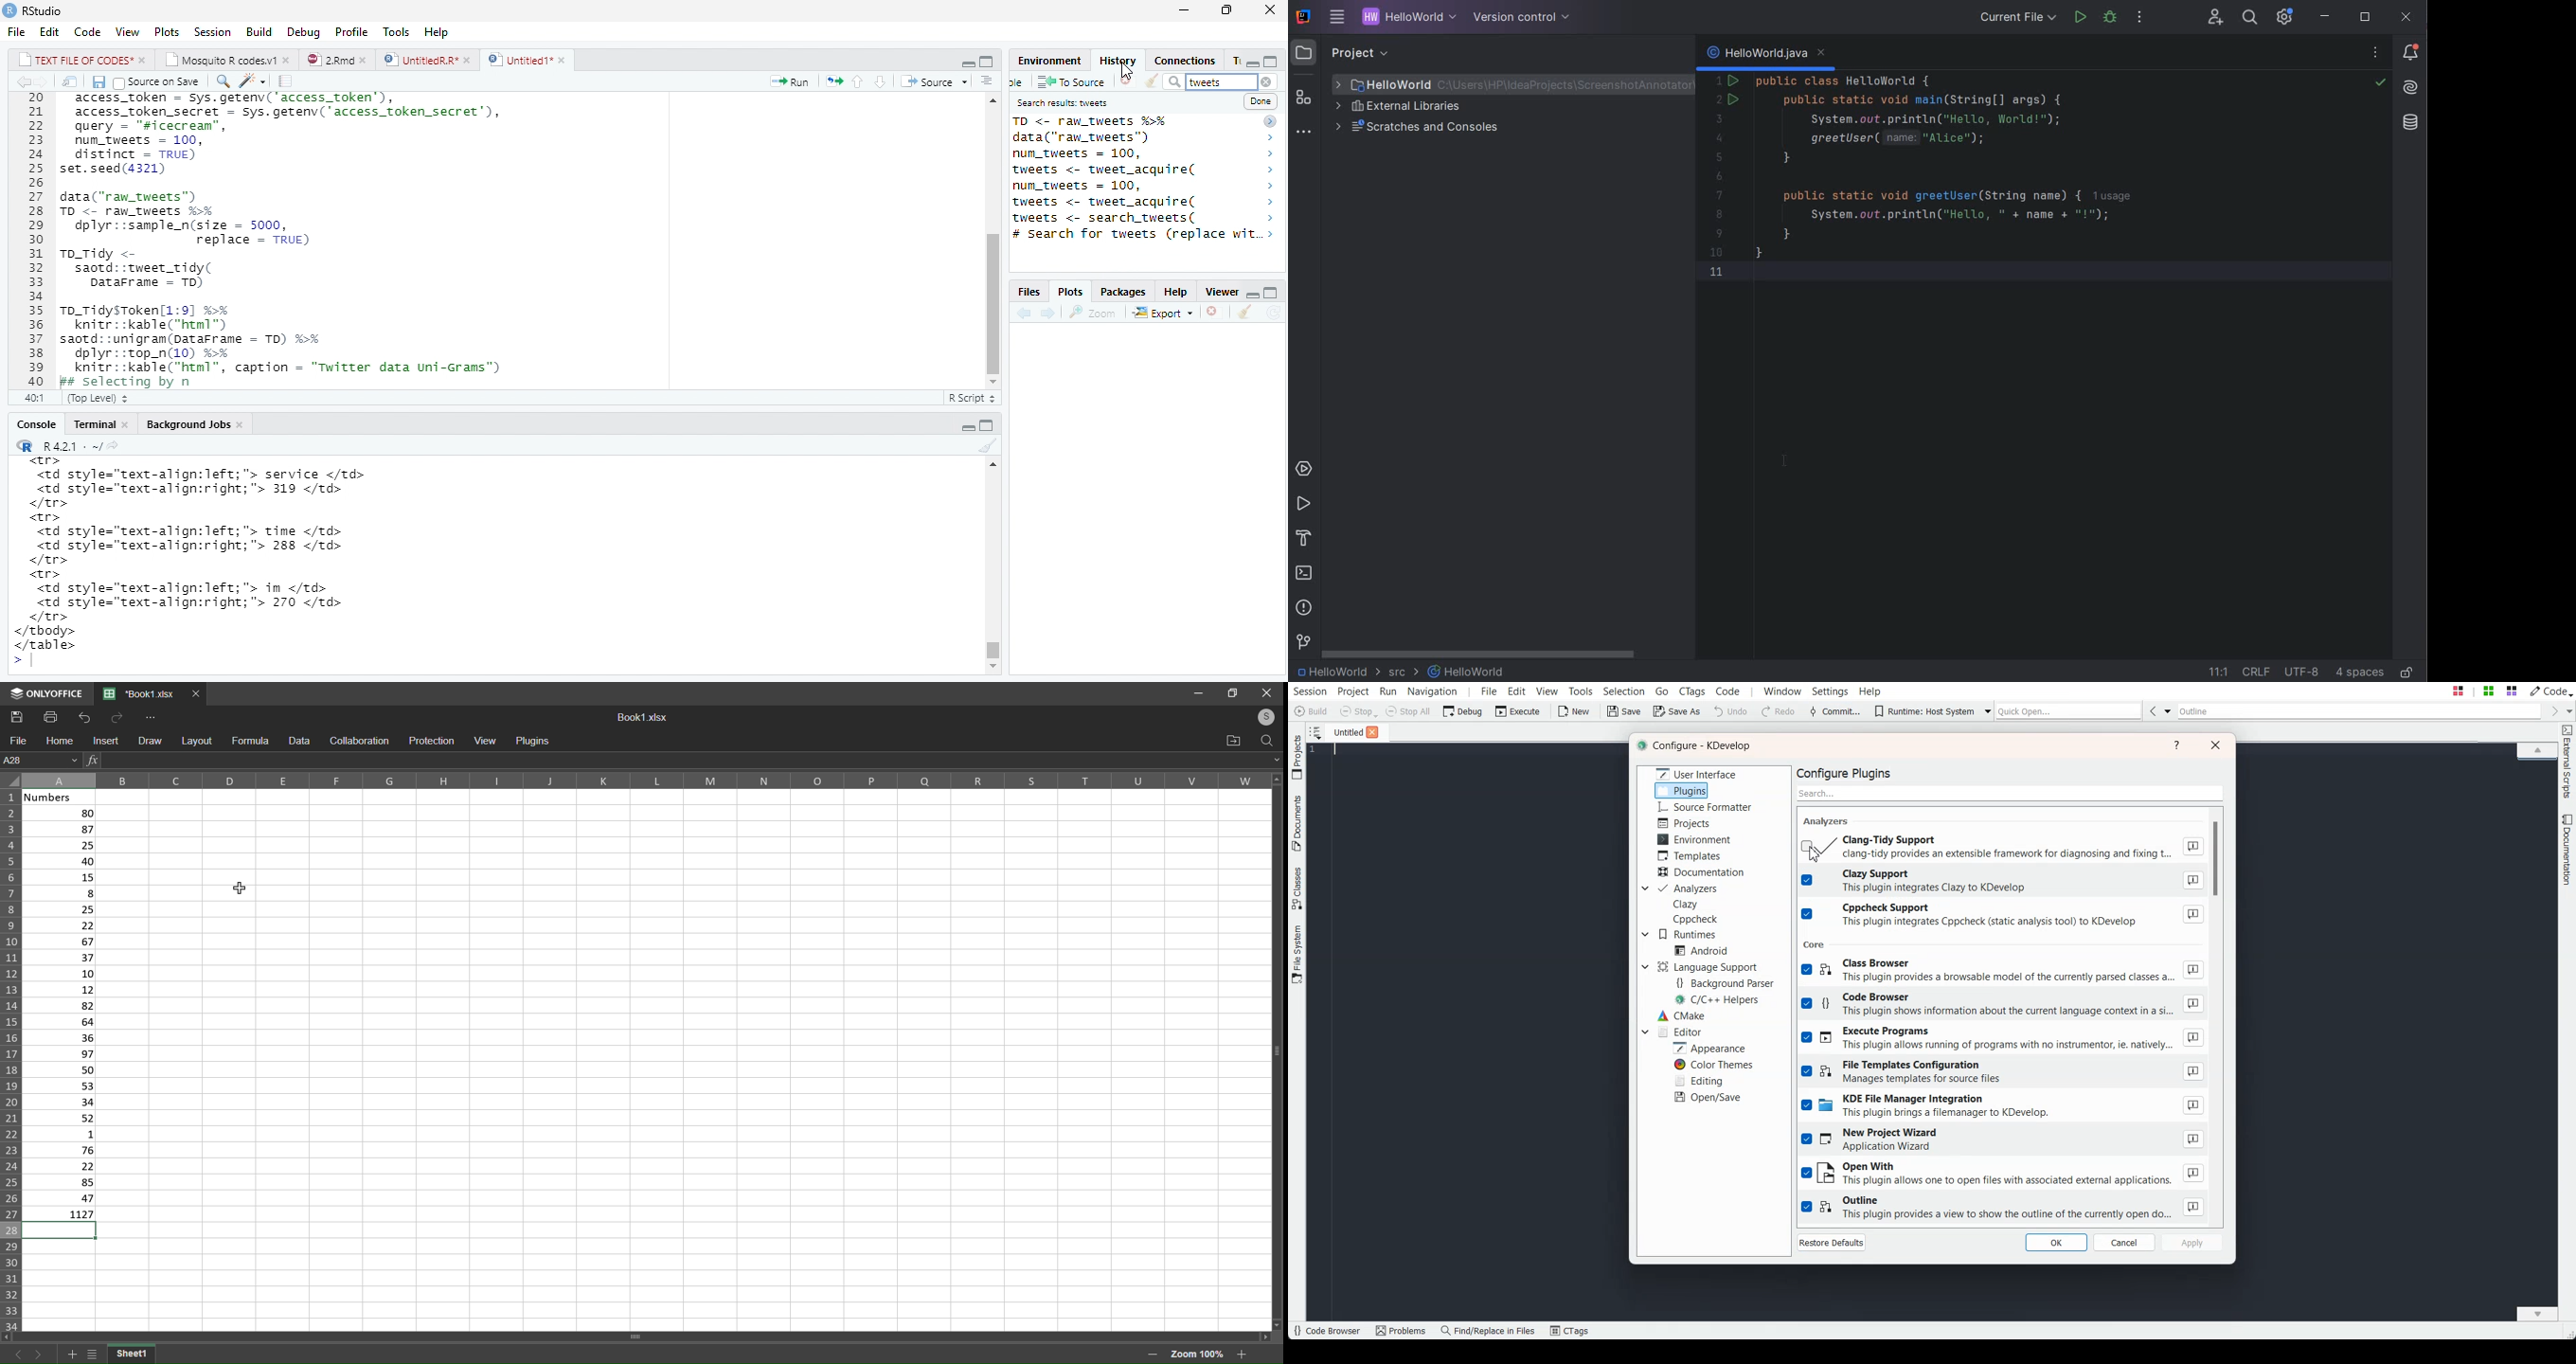  Describe the element at coordinates (992, 237) in the screenshot. I see `scrollbar` at that location.